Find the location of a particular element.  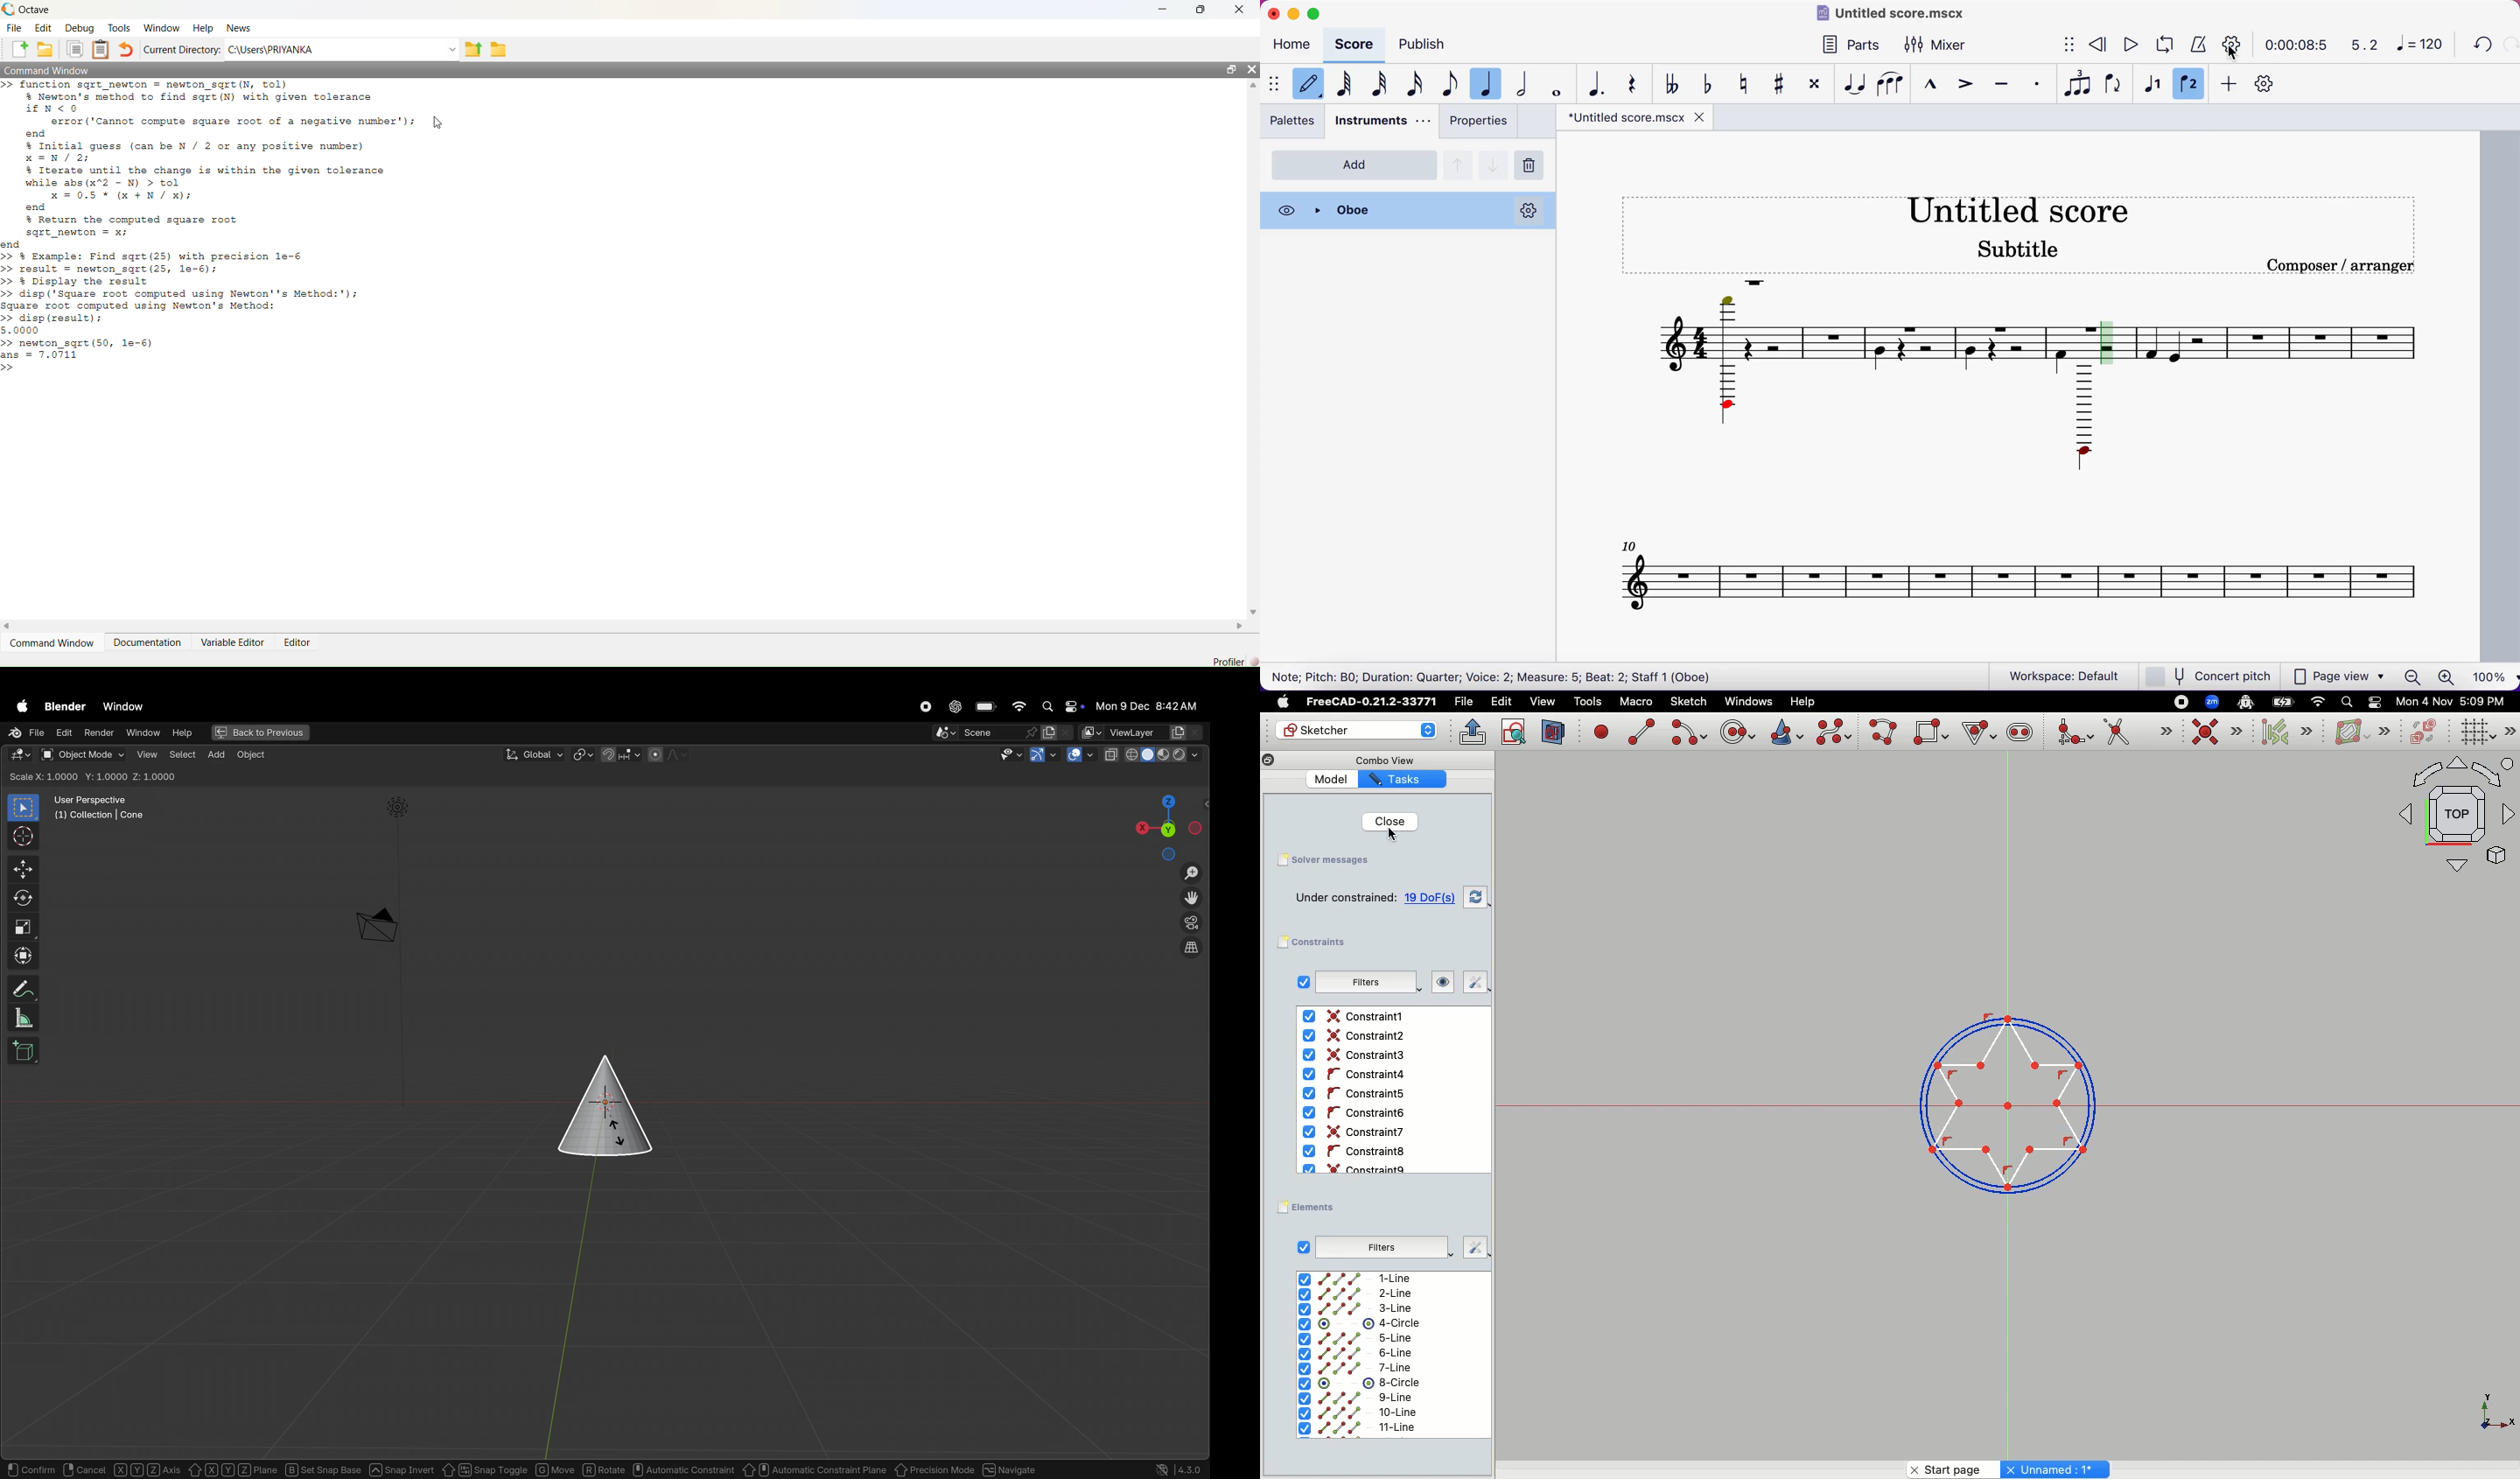

light is located at coordinates (400, 807).